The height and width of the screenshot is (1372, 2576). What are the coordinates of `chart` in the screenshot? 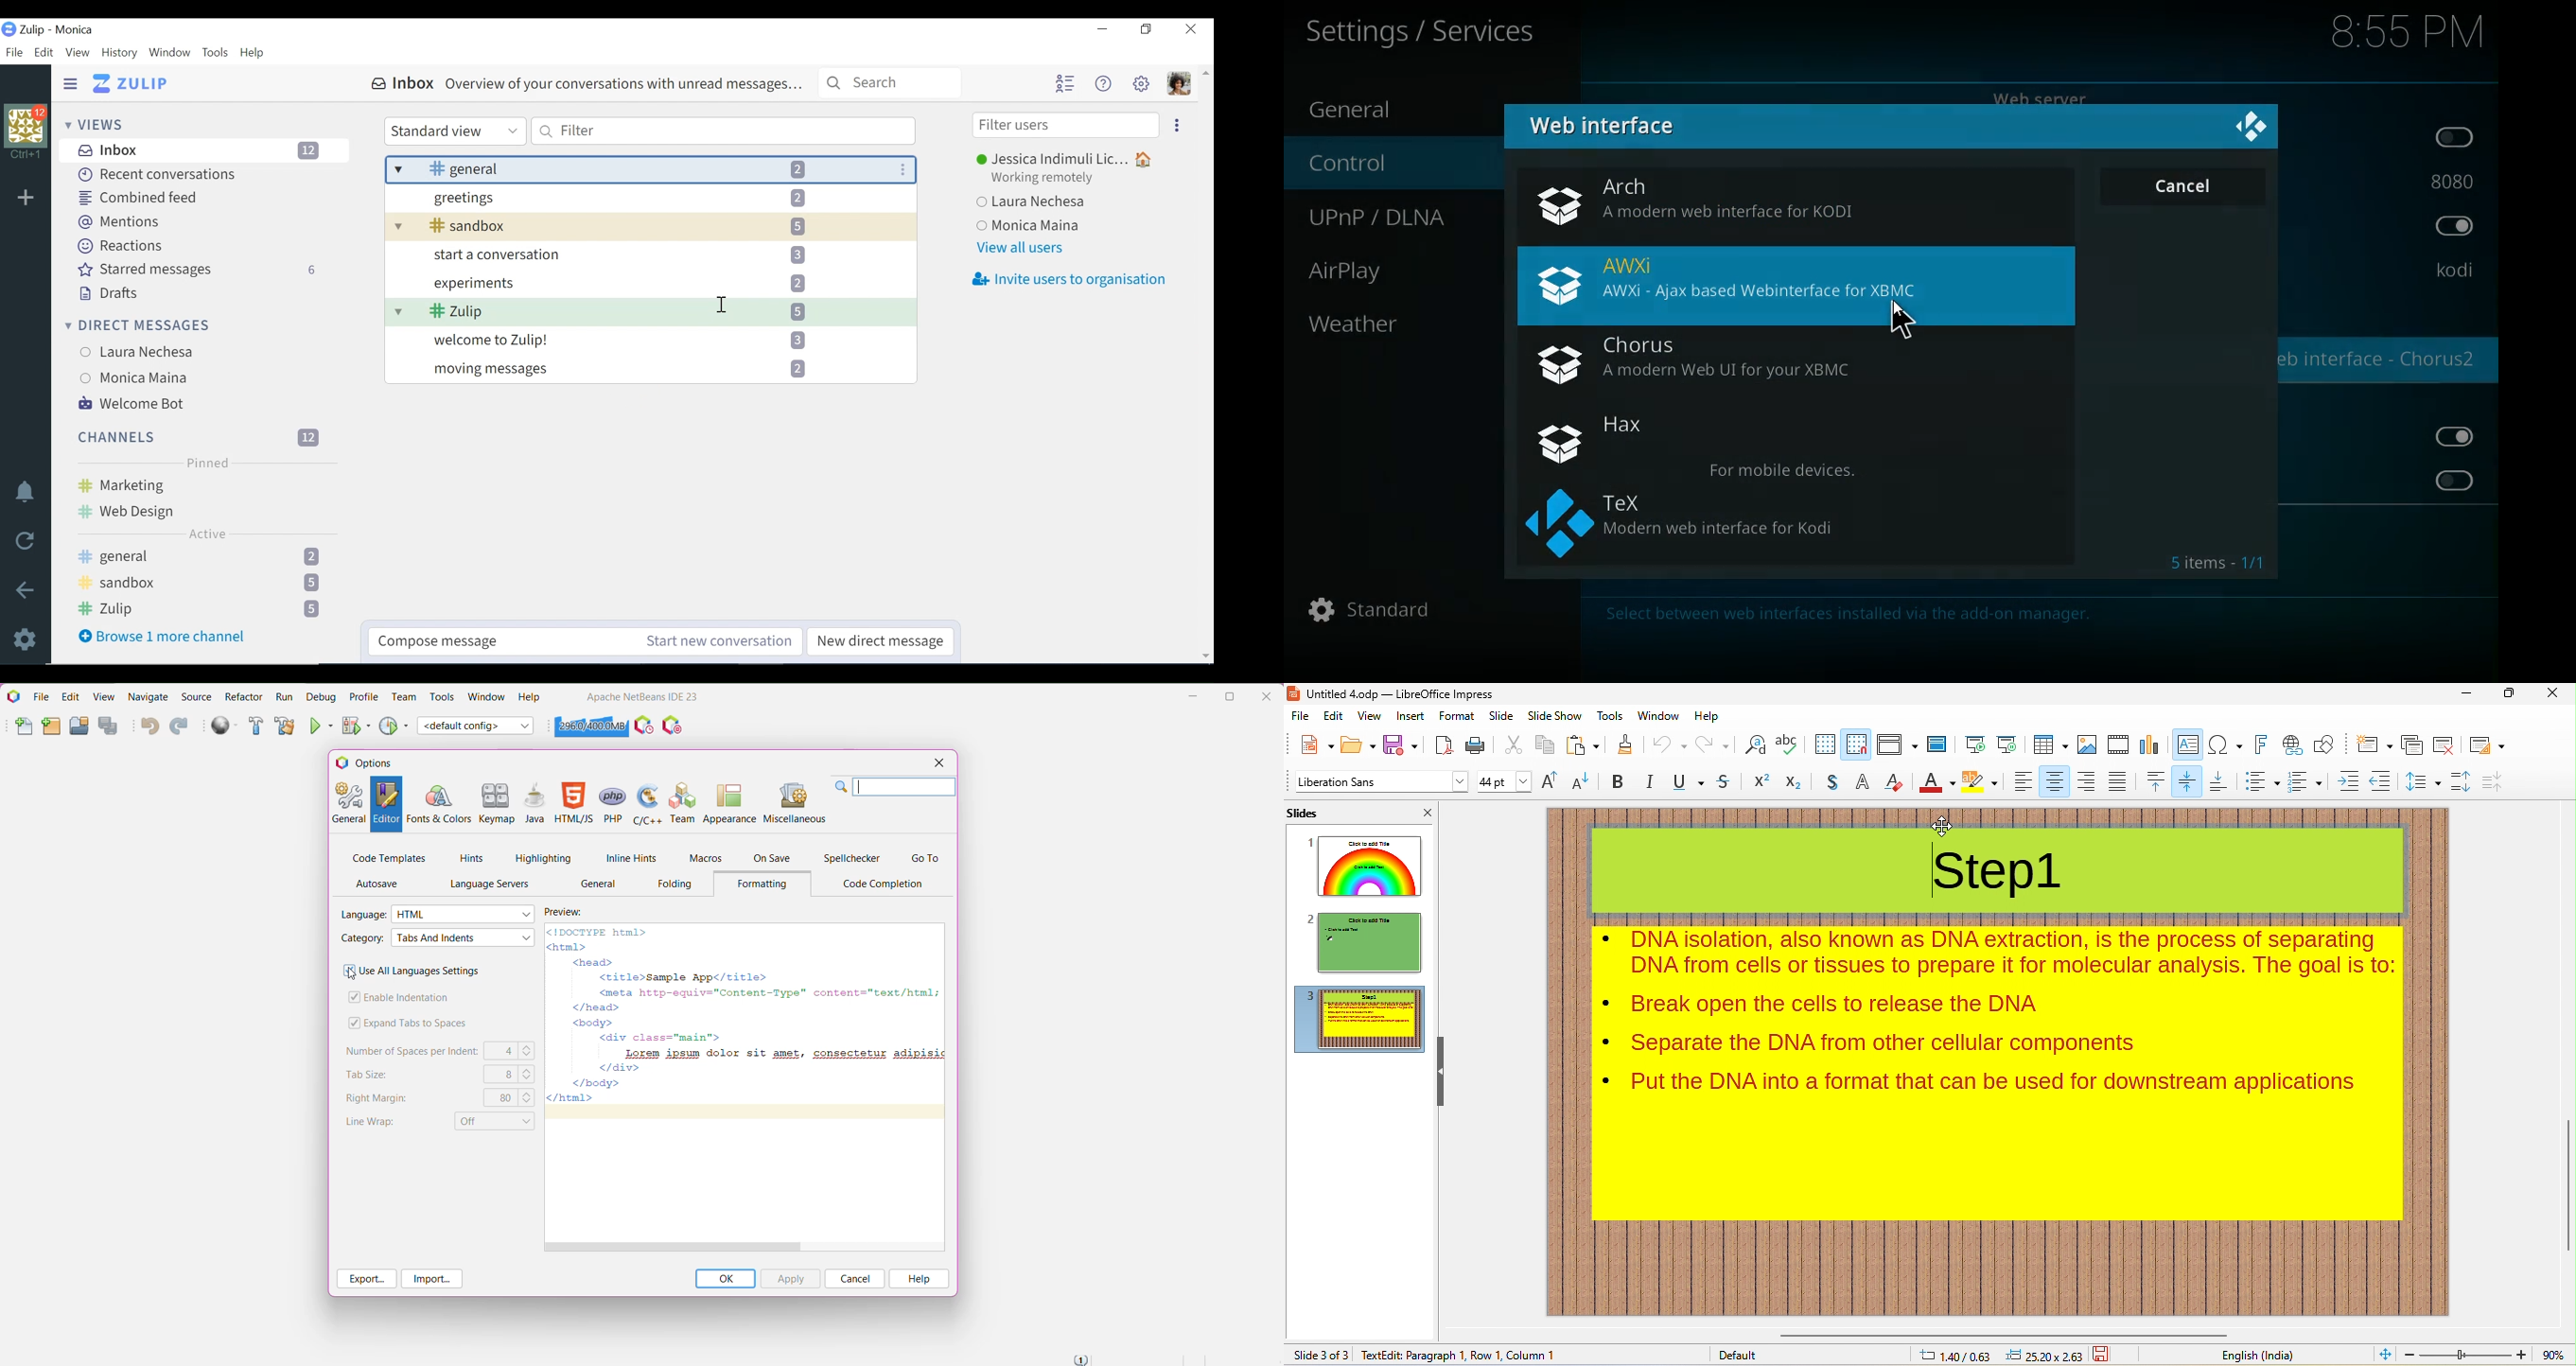 It's located at (2149, 745).